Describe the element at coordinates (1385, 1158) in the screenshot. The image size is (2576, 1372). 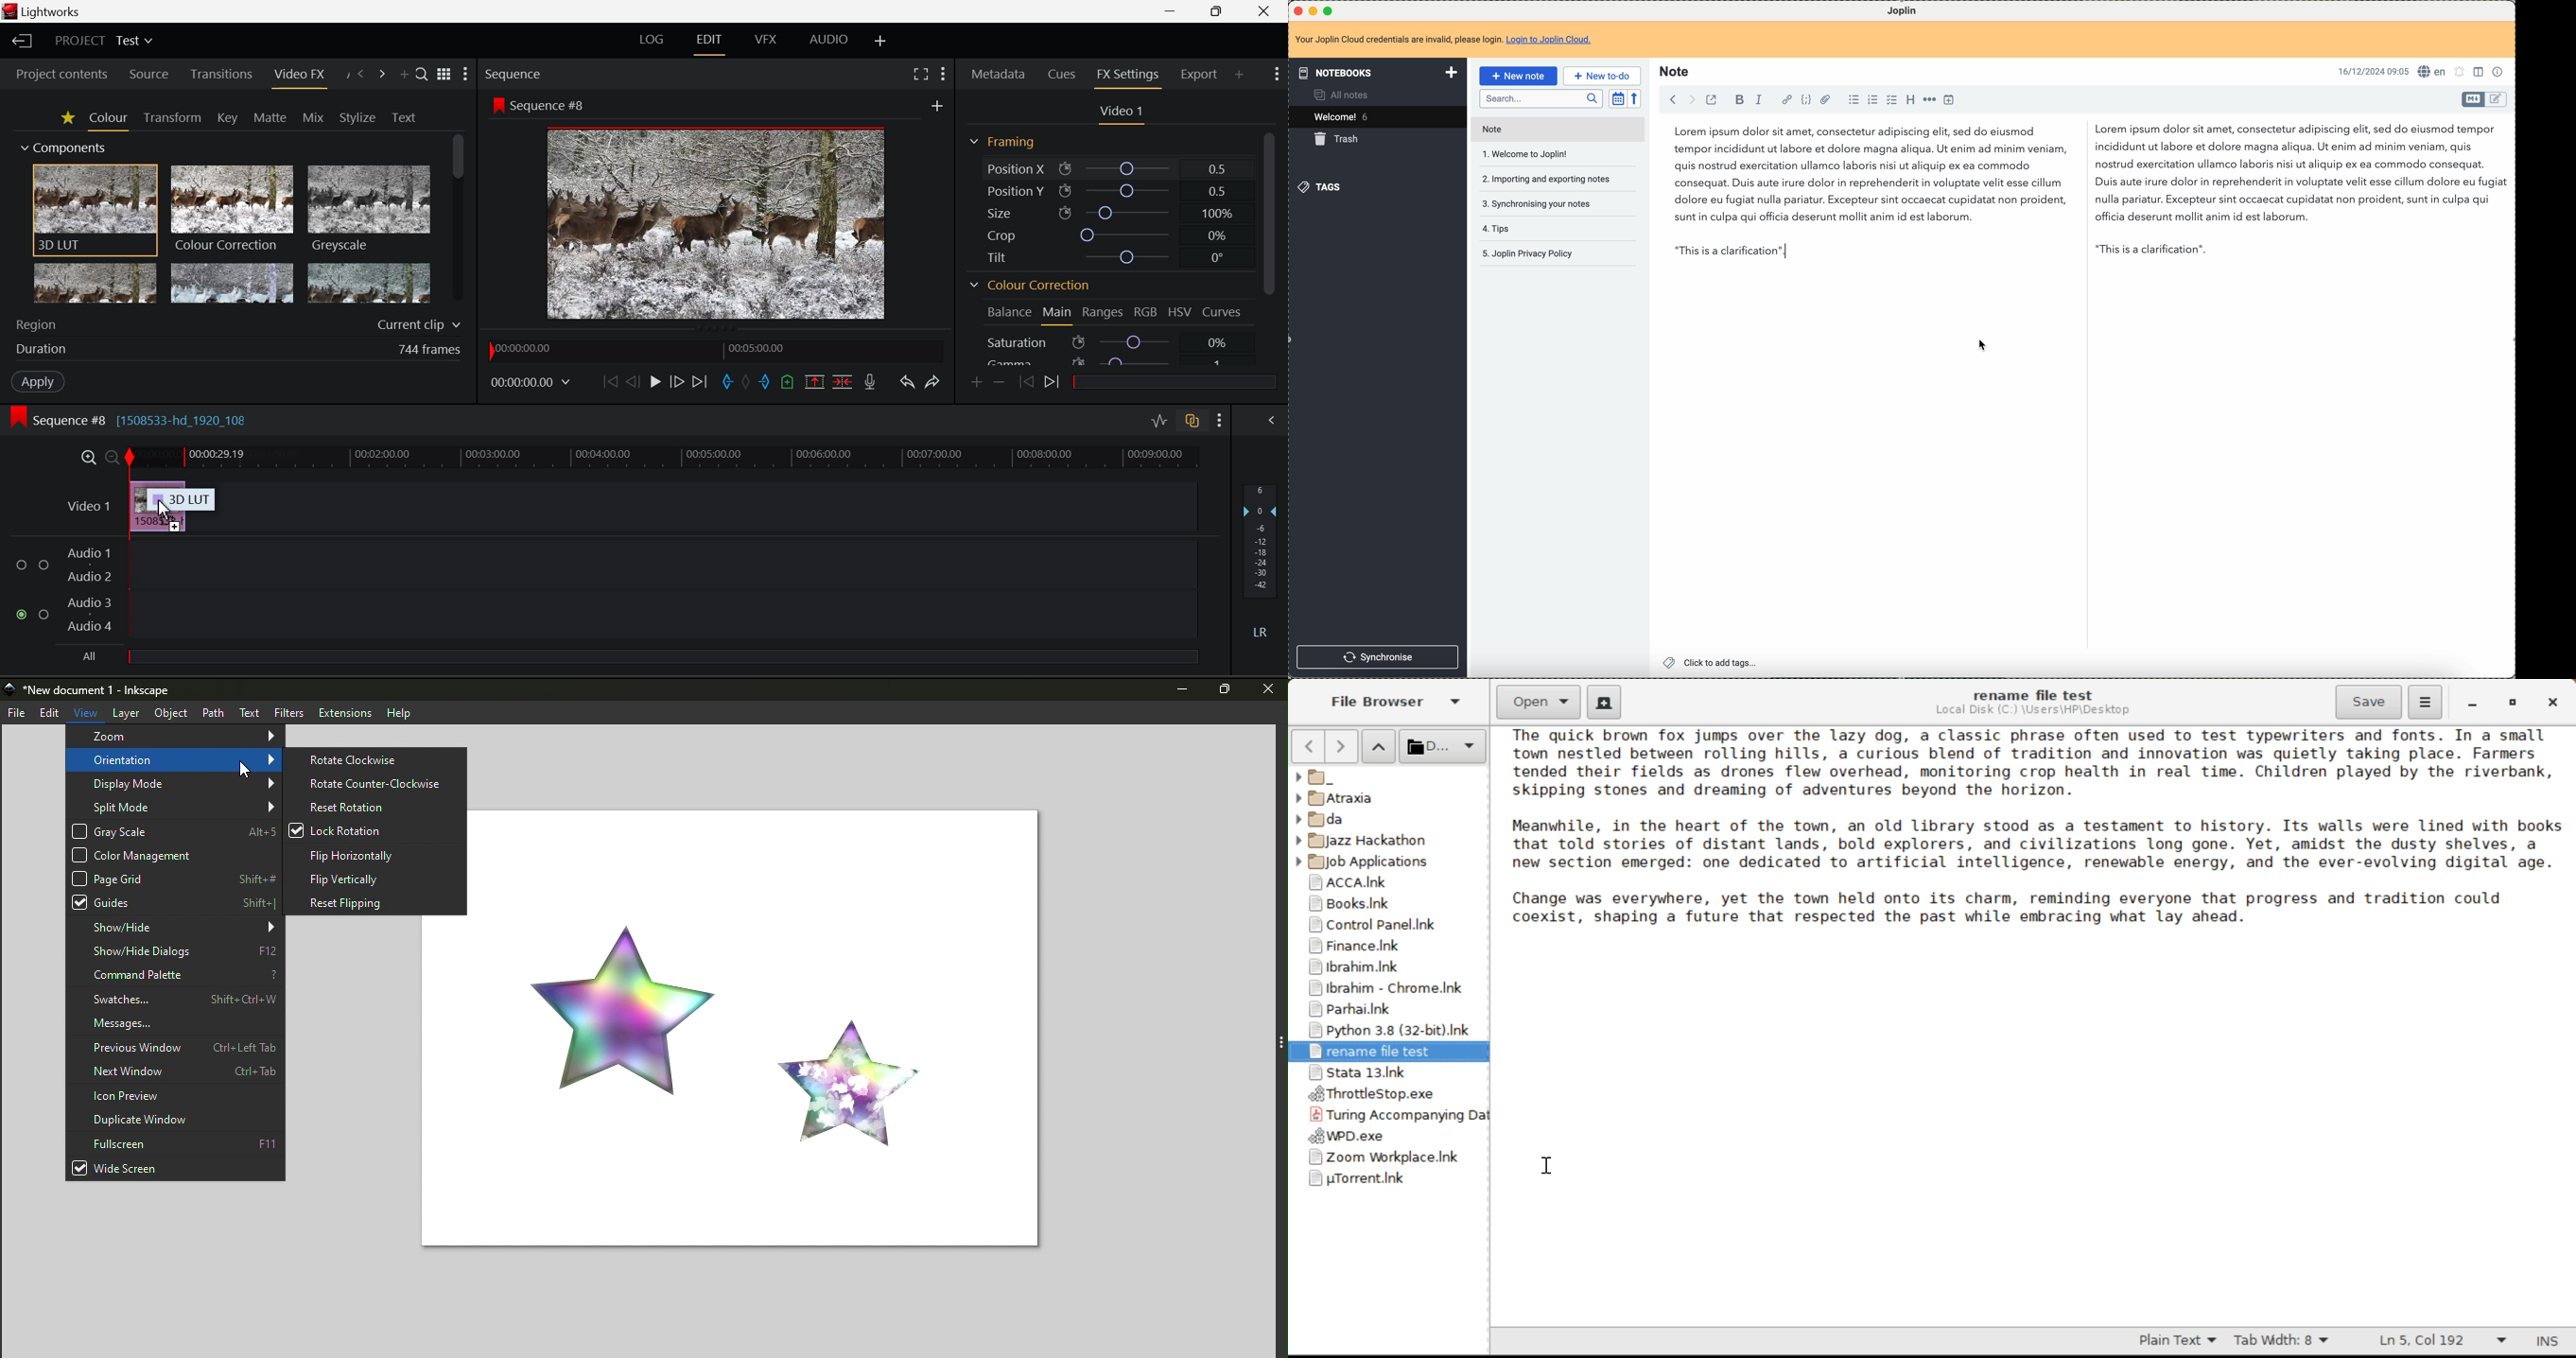
I see `Zoom Application ` at that location.